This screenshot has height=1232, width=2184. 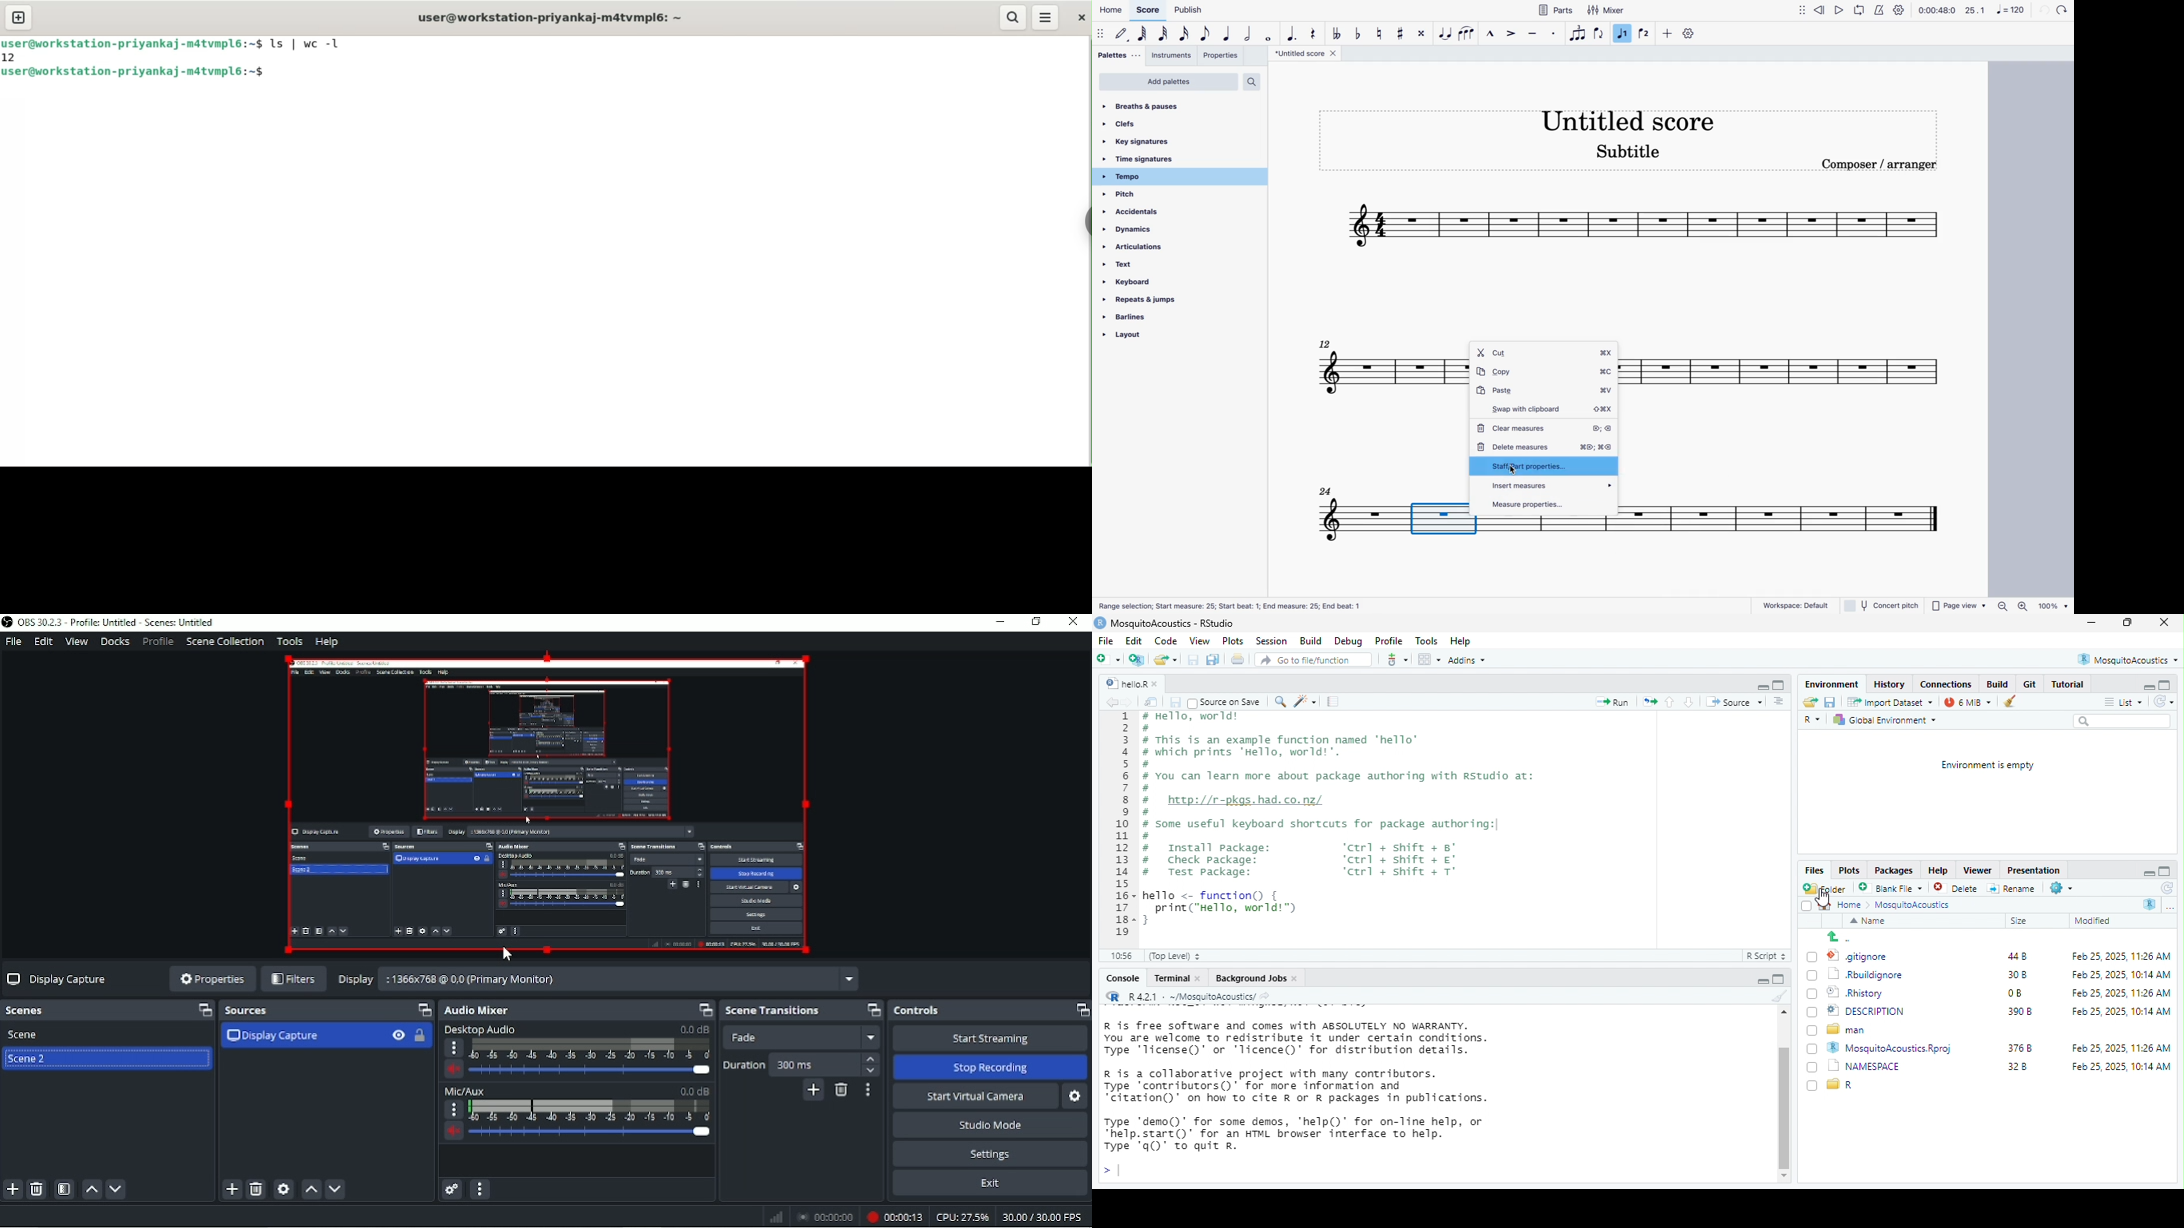 I want to click on scroll up, so click(x=1782, y=1014).